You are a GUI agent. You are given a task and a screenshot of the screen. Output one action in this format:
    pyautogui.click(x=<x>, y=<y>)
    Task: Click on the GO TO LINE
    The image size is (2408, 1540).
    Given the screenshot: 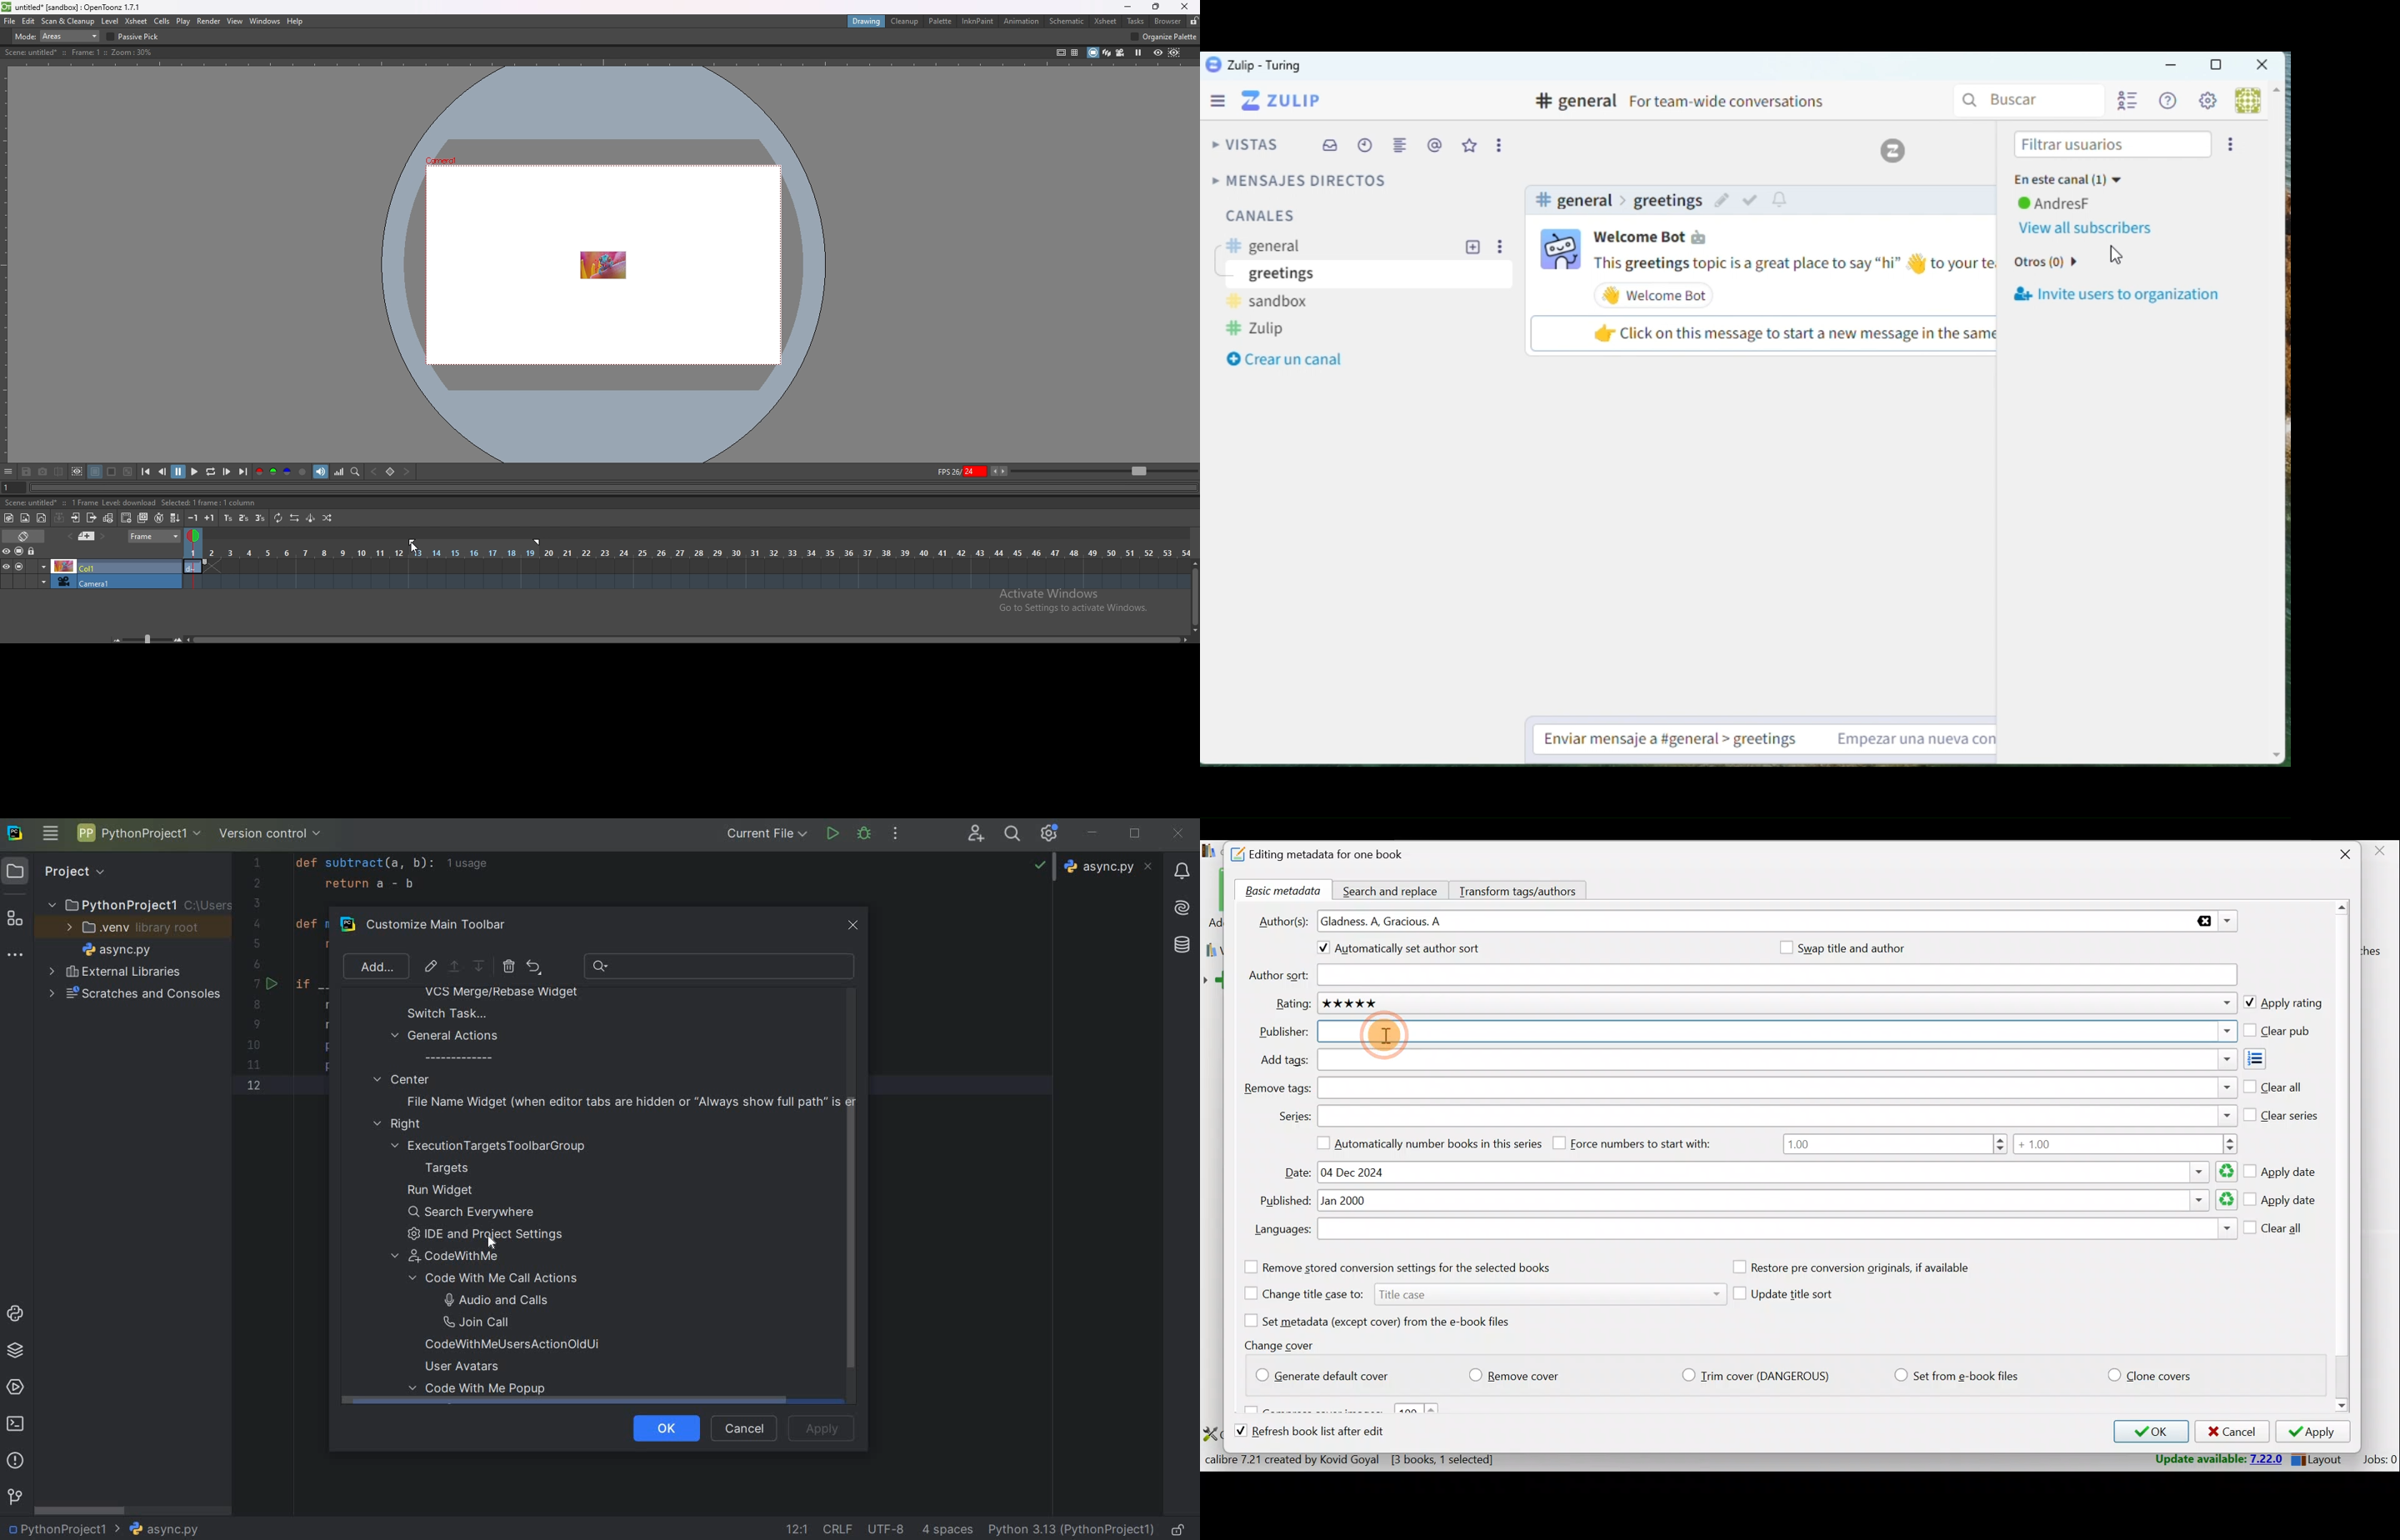 What is the action you would take?
    pyautogui.click(x=795, y=1529)
    